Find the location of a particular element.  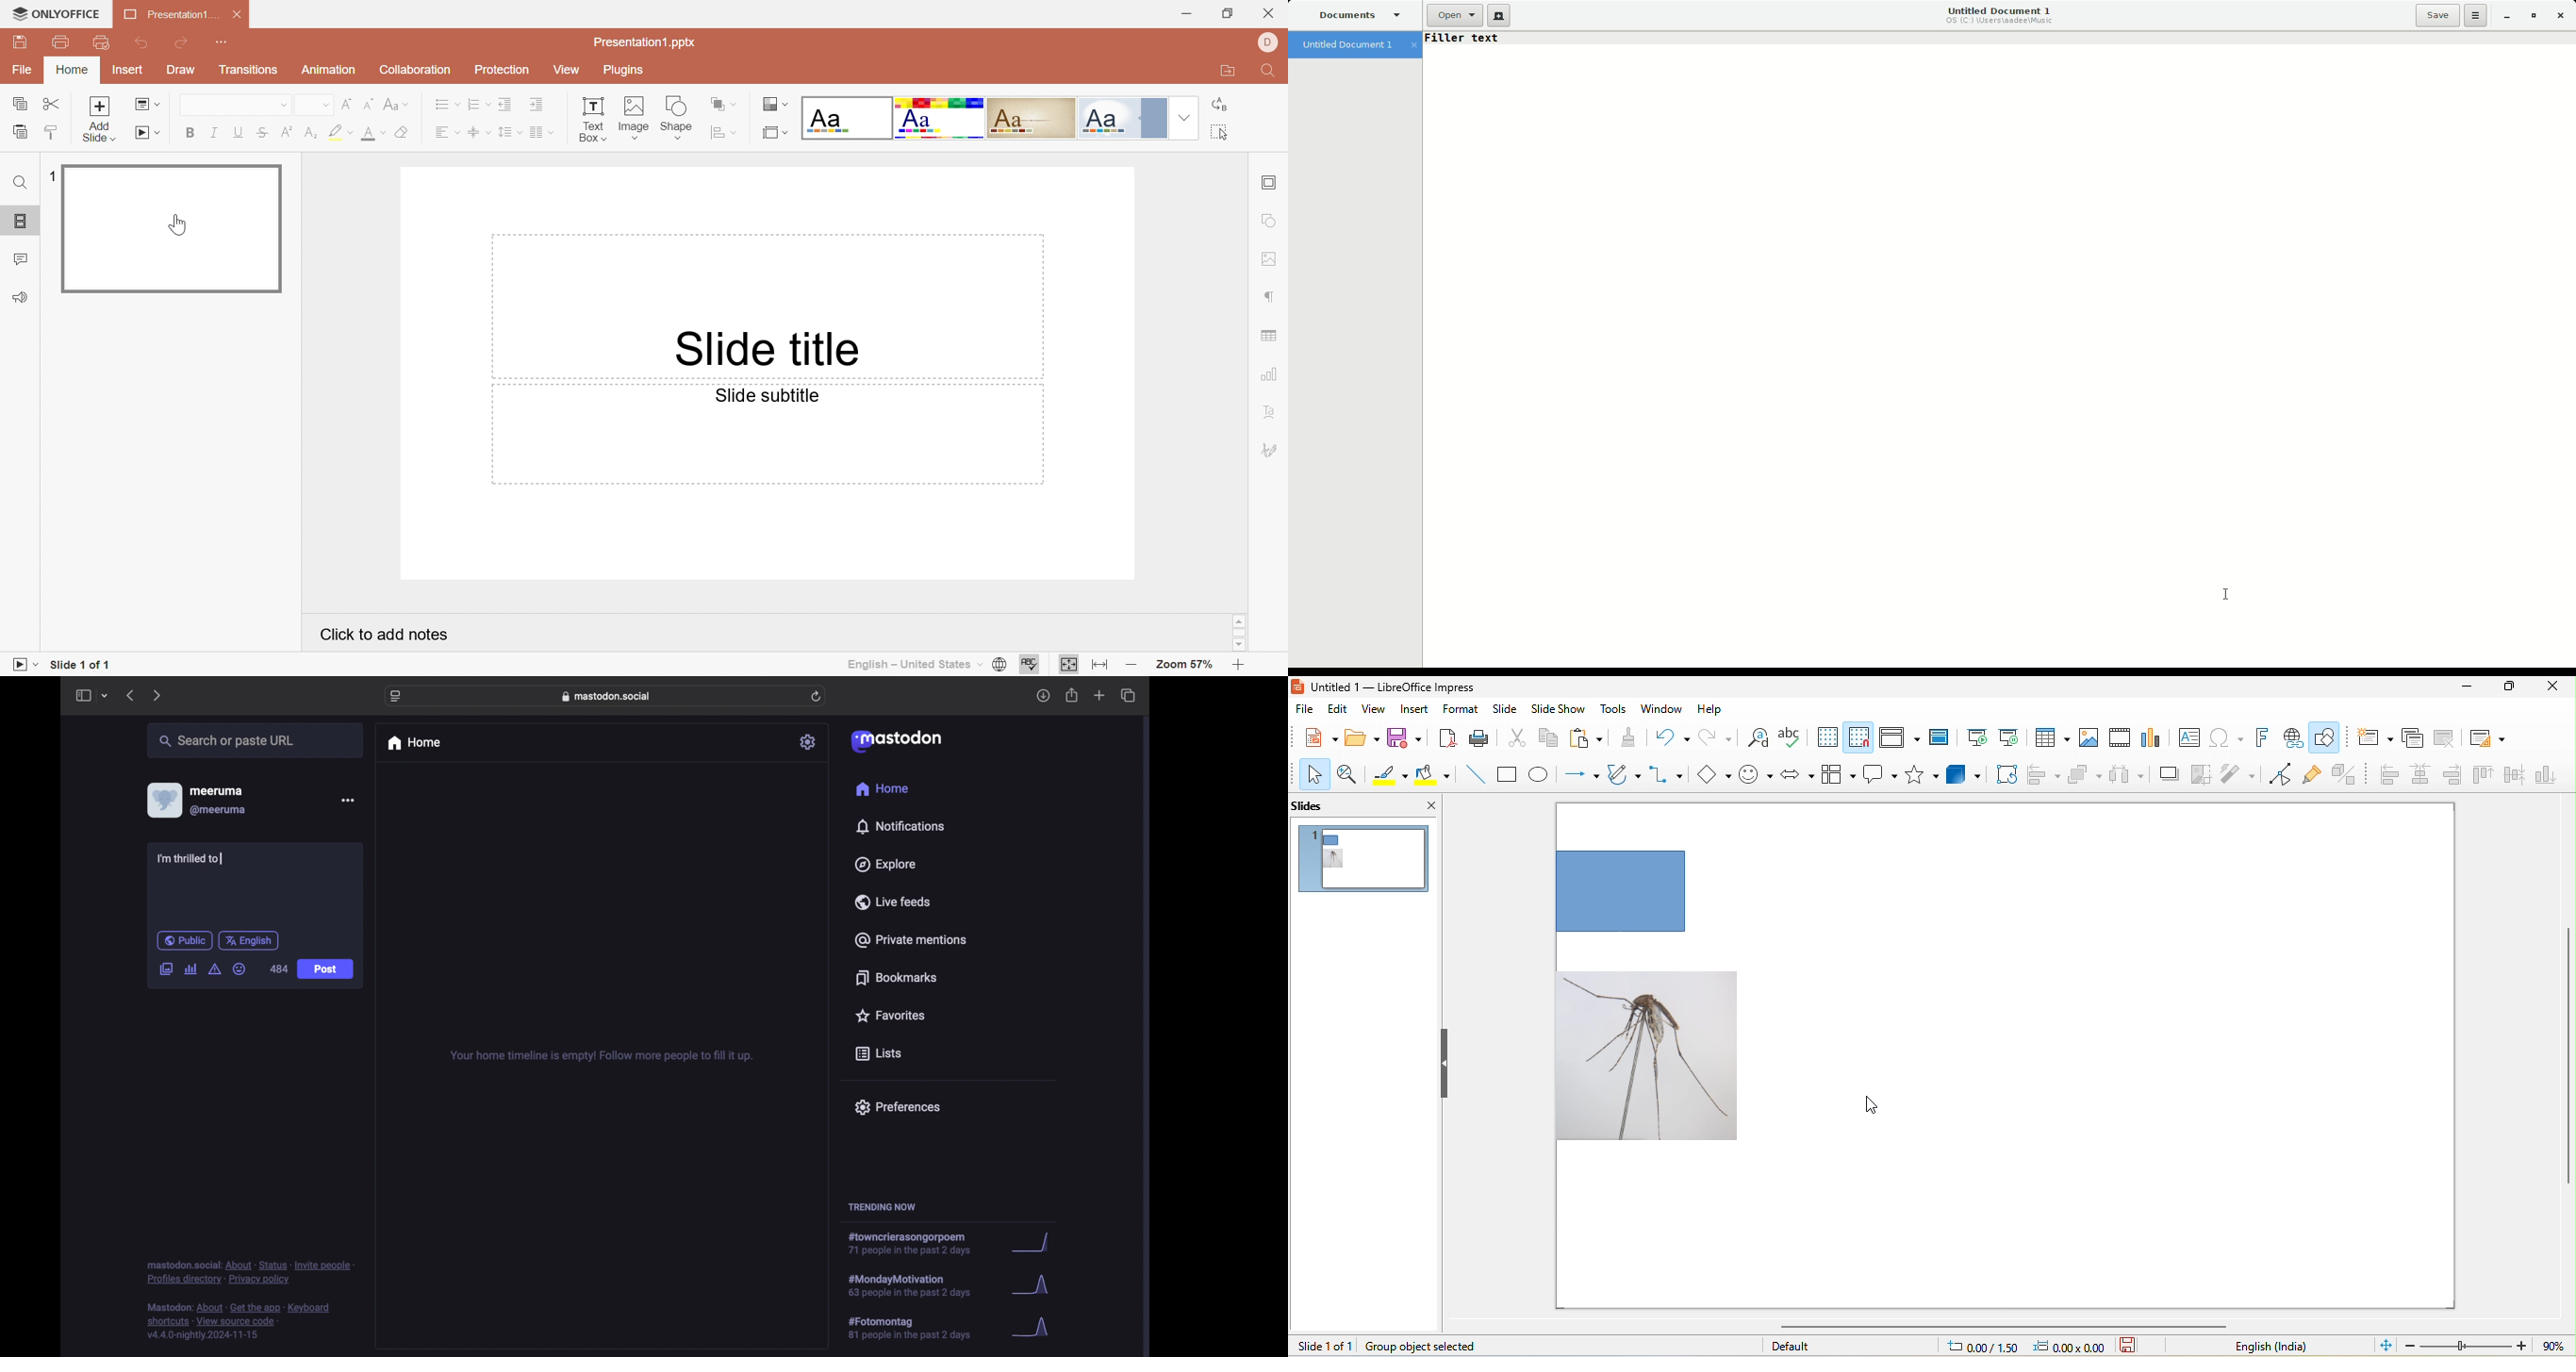

Start slideshow is located at coordinates (22, 665).